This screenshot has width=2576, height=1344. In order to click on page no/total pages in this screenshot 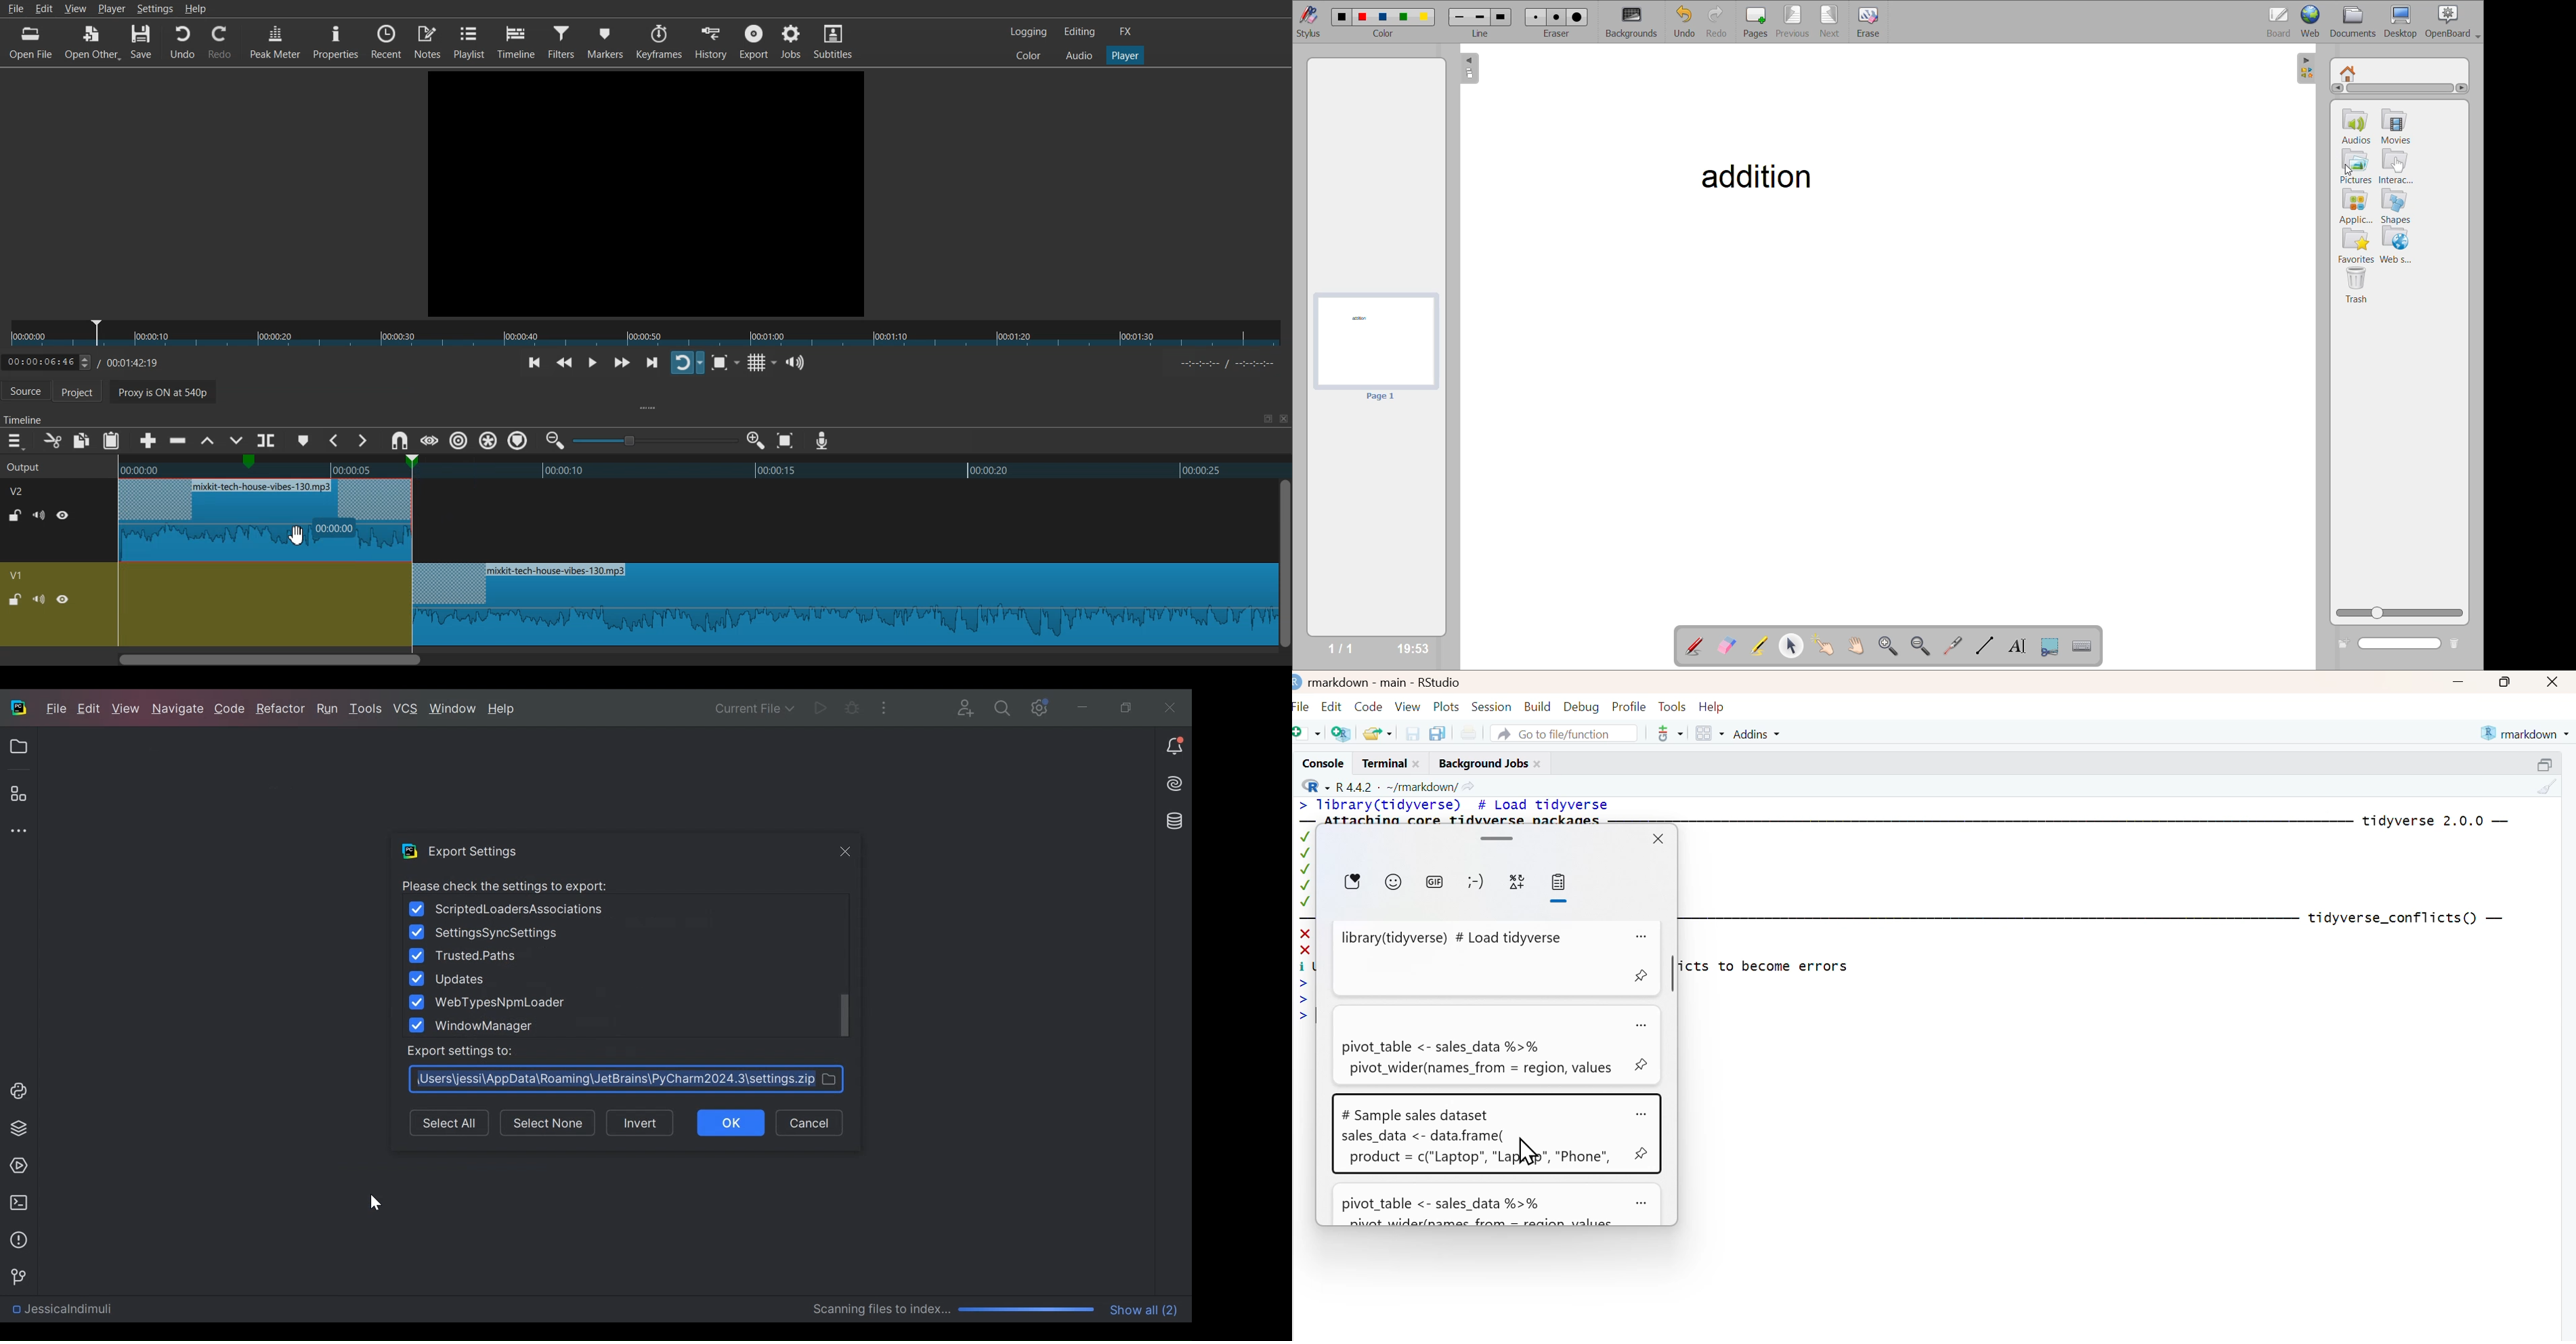, I will do `click(1340, 647)`.